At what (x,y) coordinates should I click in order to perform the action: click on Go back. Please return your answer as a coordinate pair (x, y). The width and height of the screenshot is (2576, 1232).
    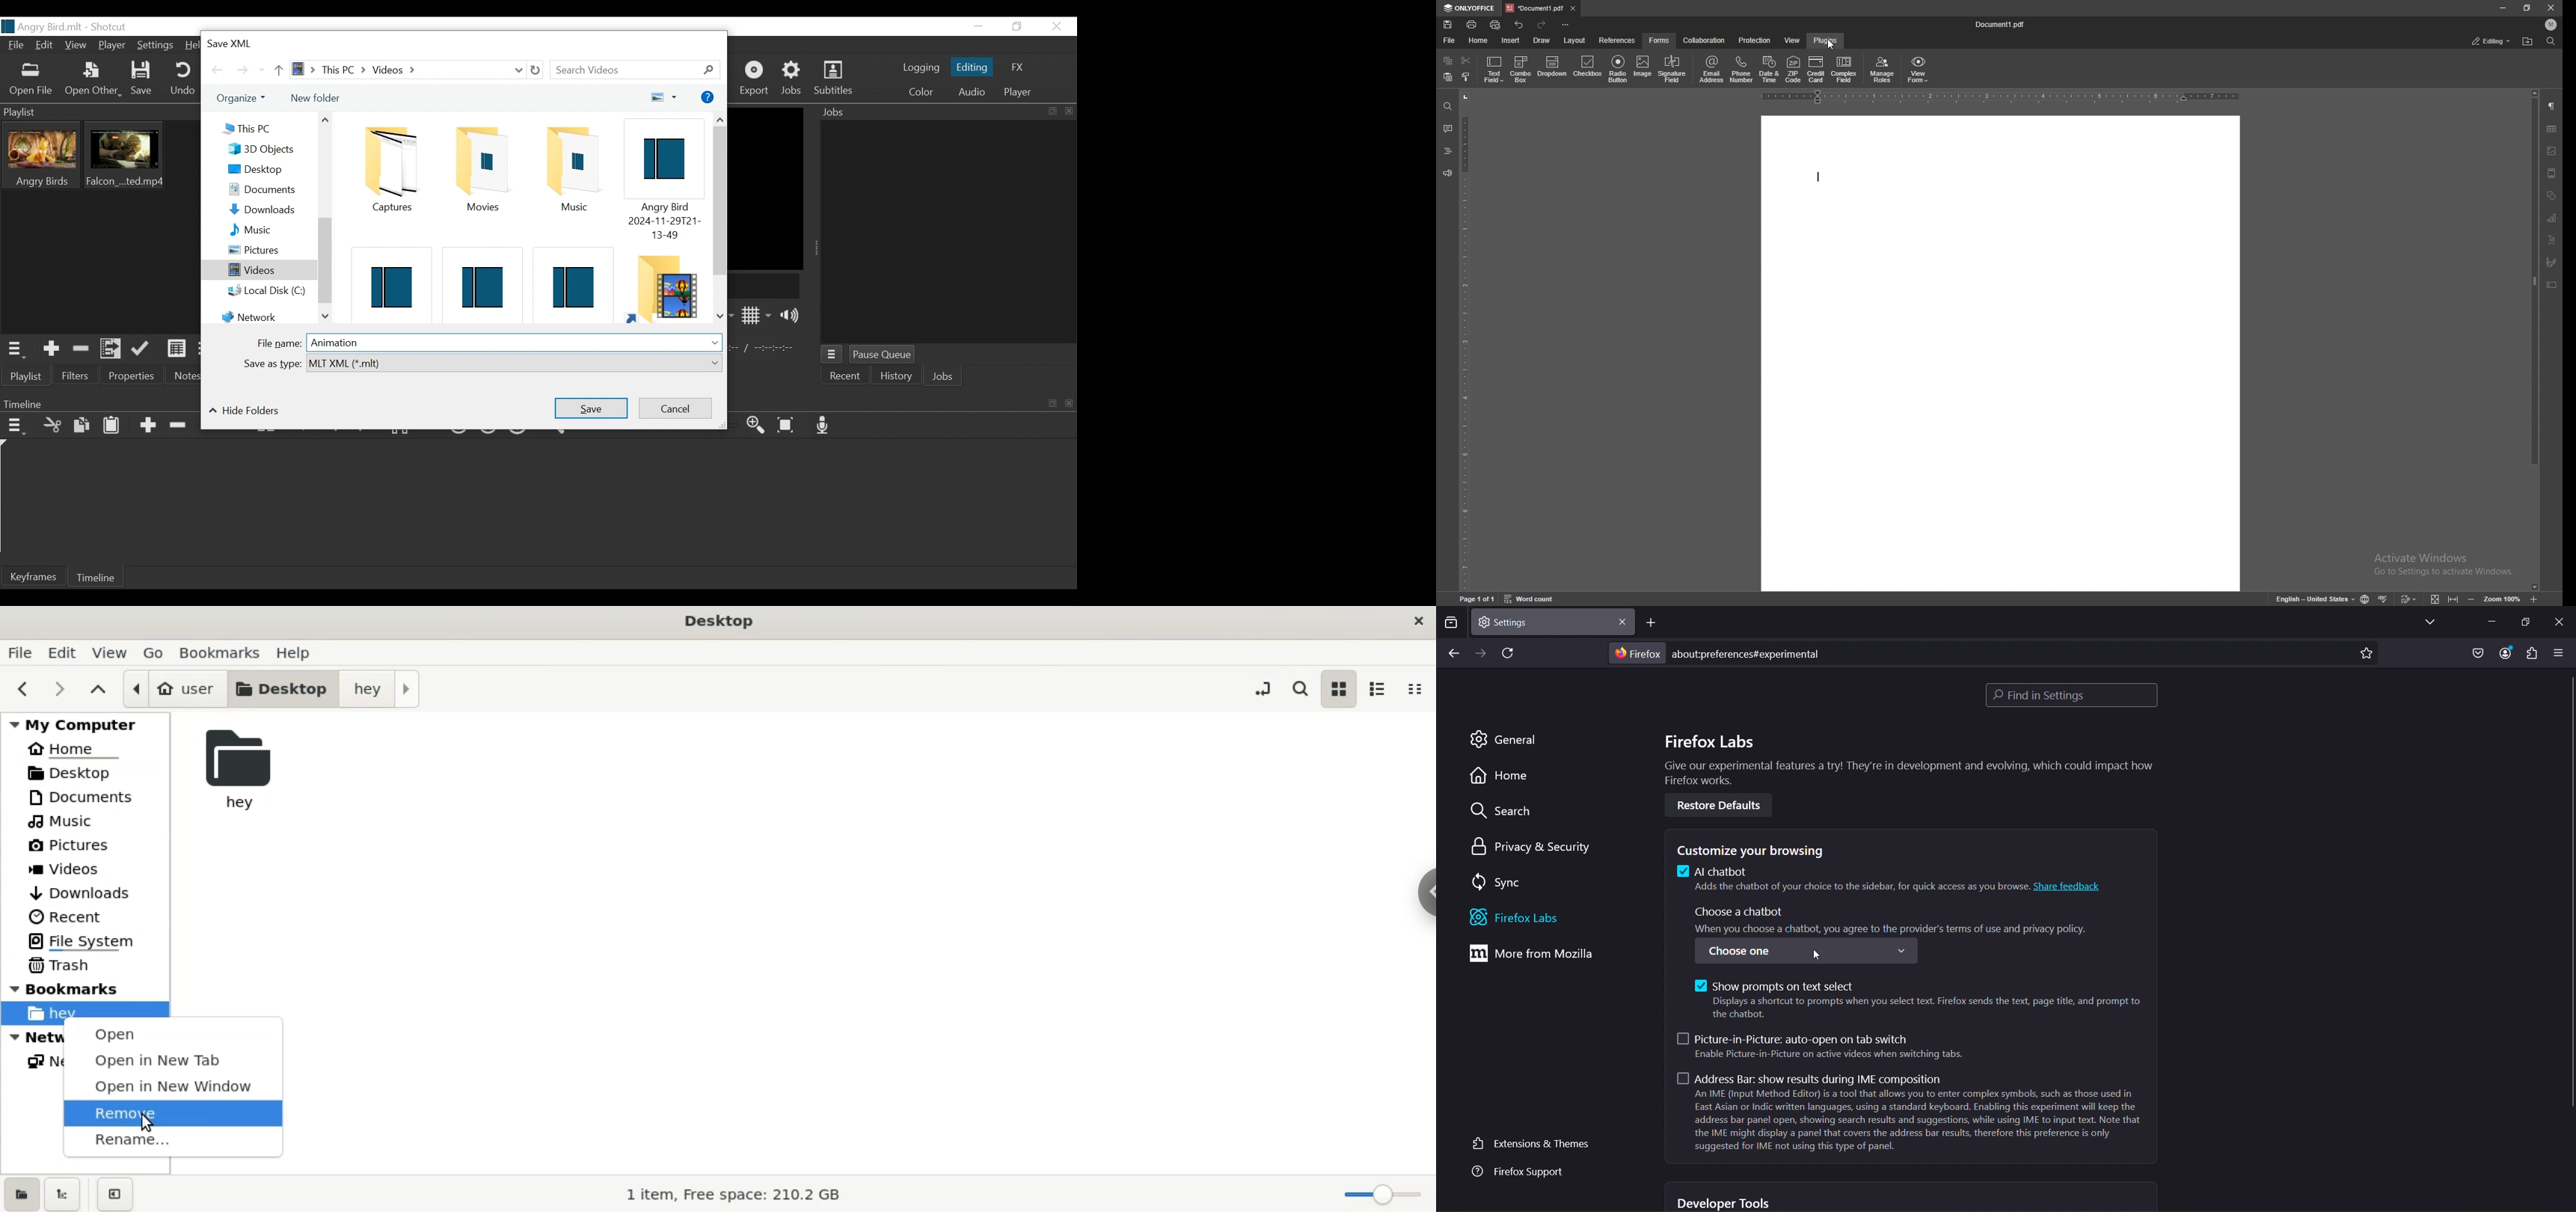
    Looking at the image, I should click on (218, 70).